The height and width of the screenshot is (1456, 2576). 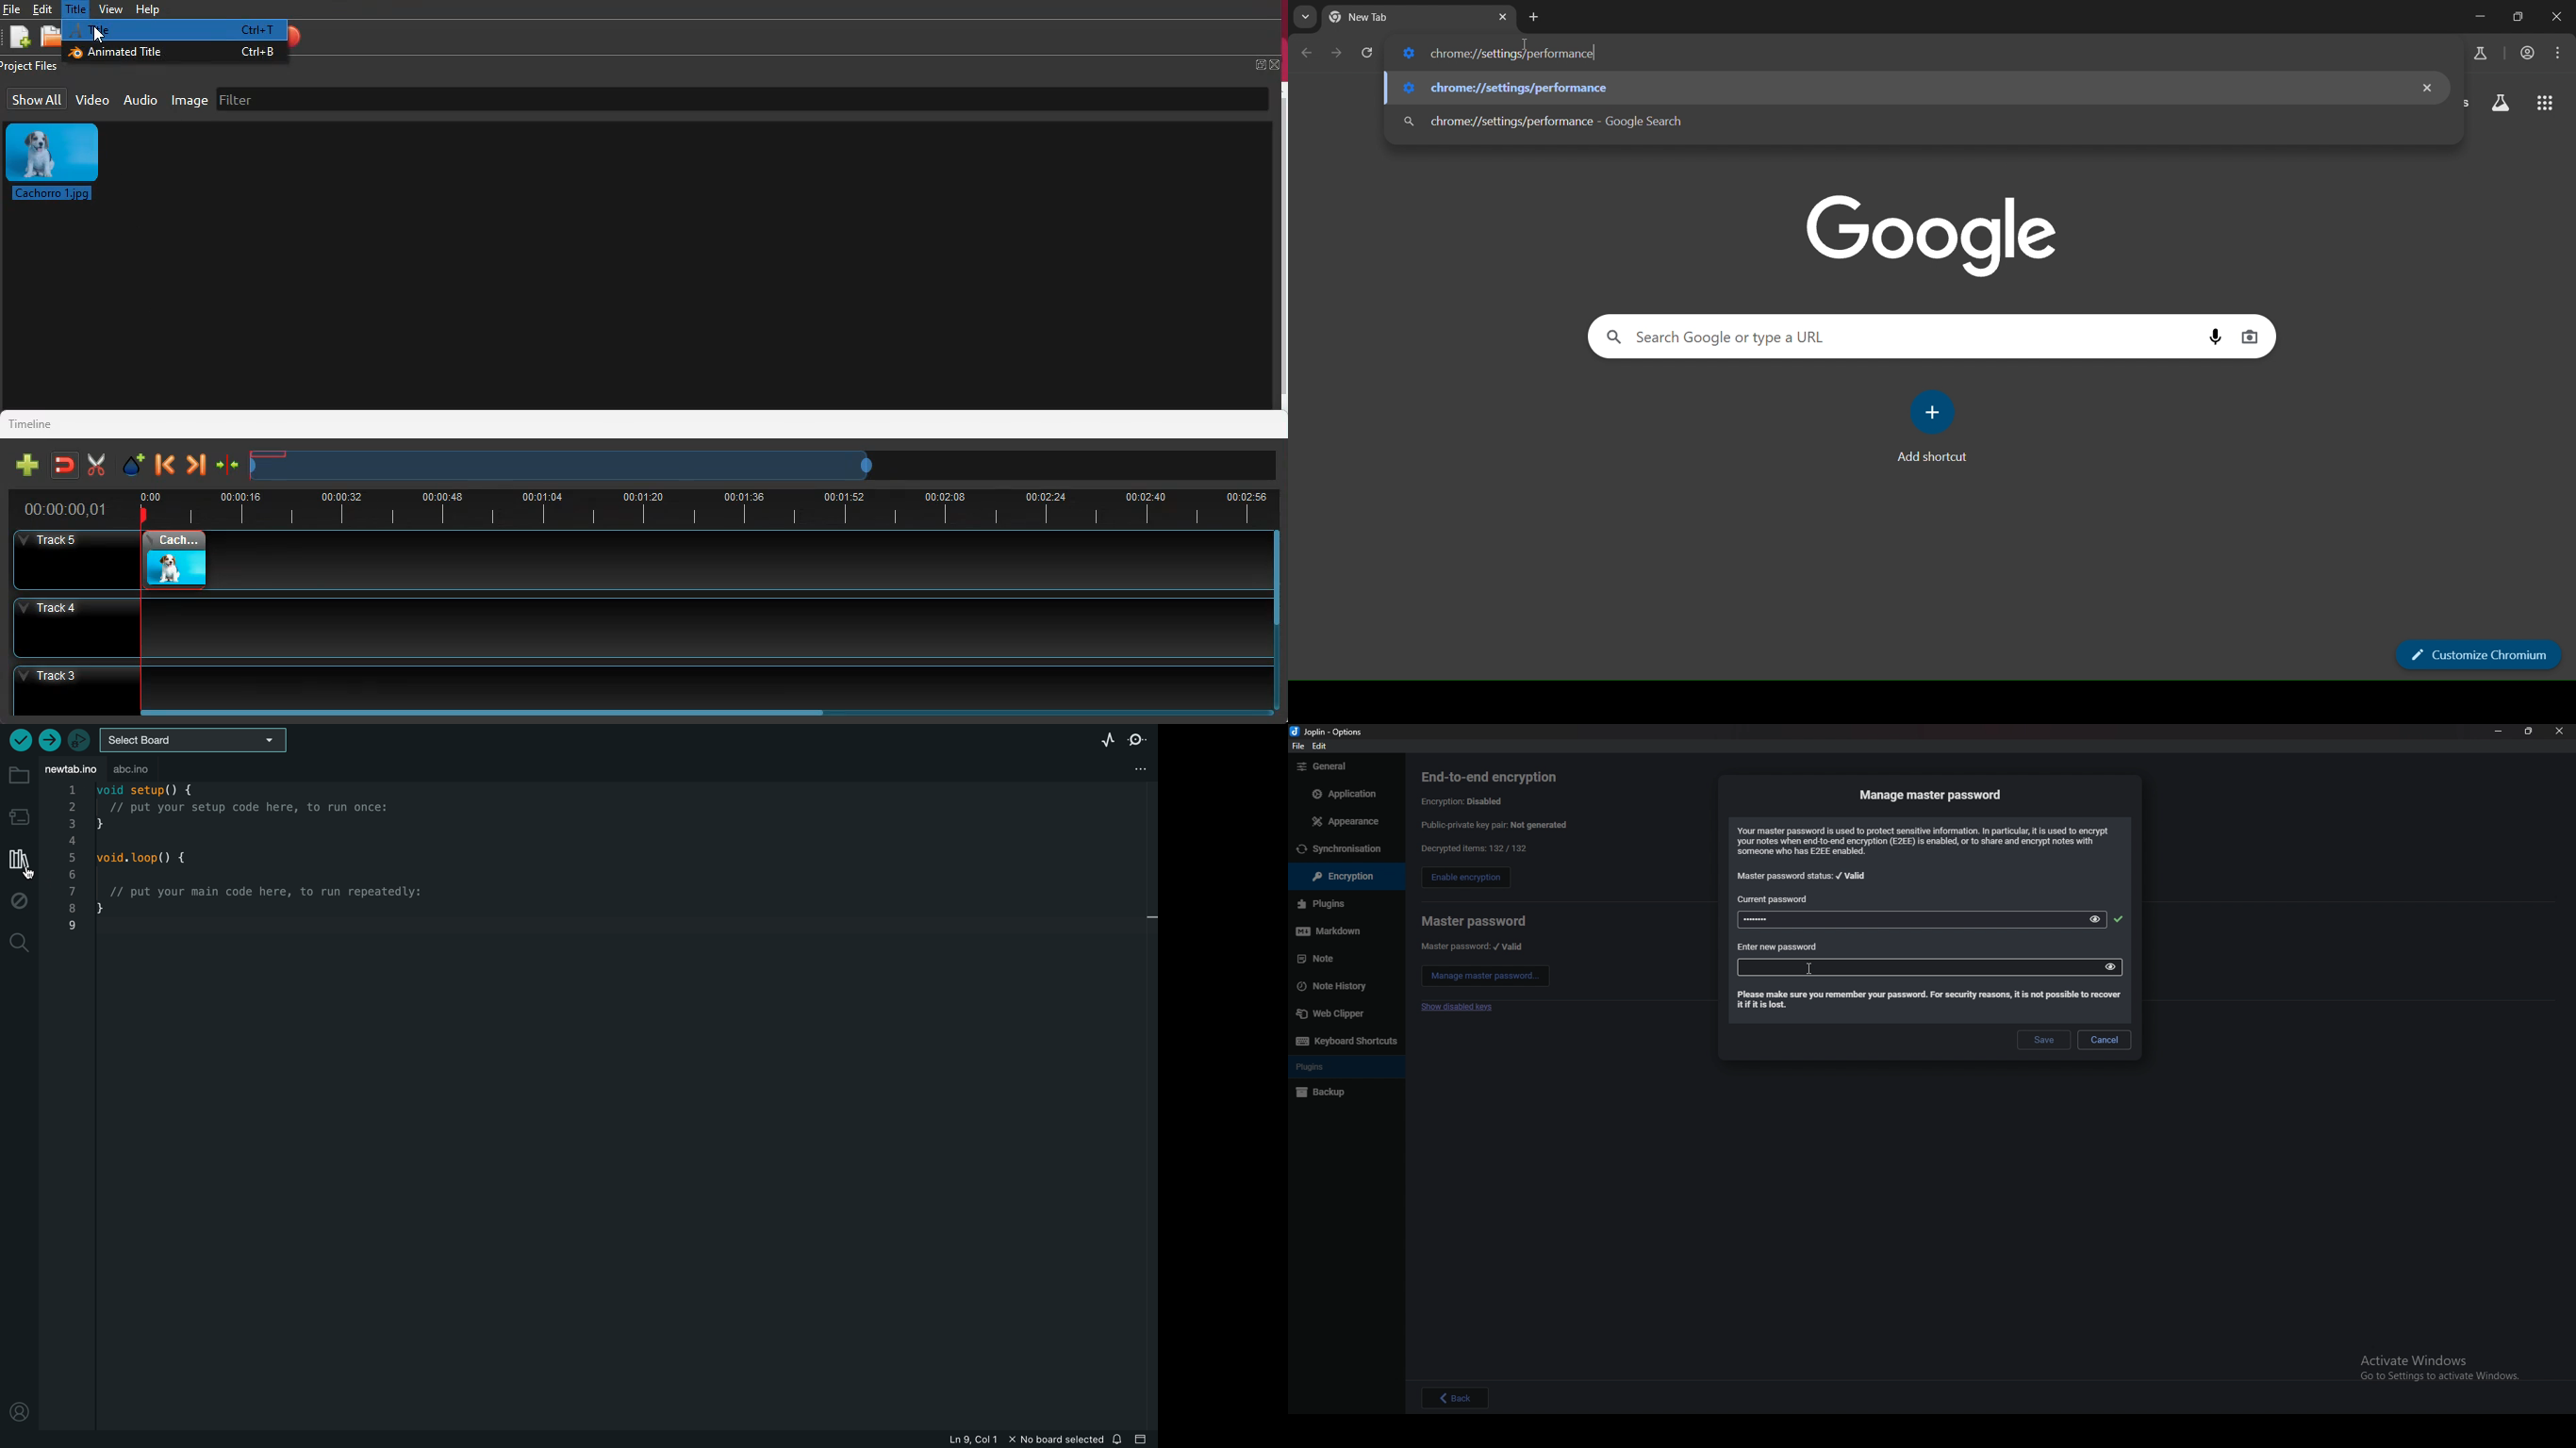 What do you see at coordinates (1473, 849) in the screenshot?
I see `decrypted items` at bounding box center [1473, 849].